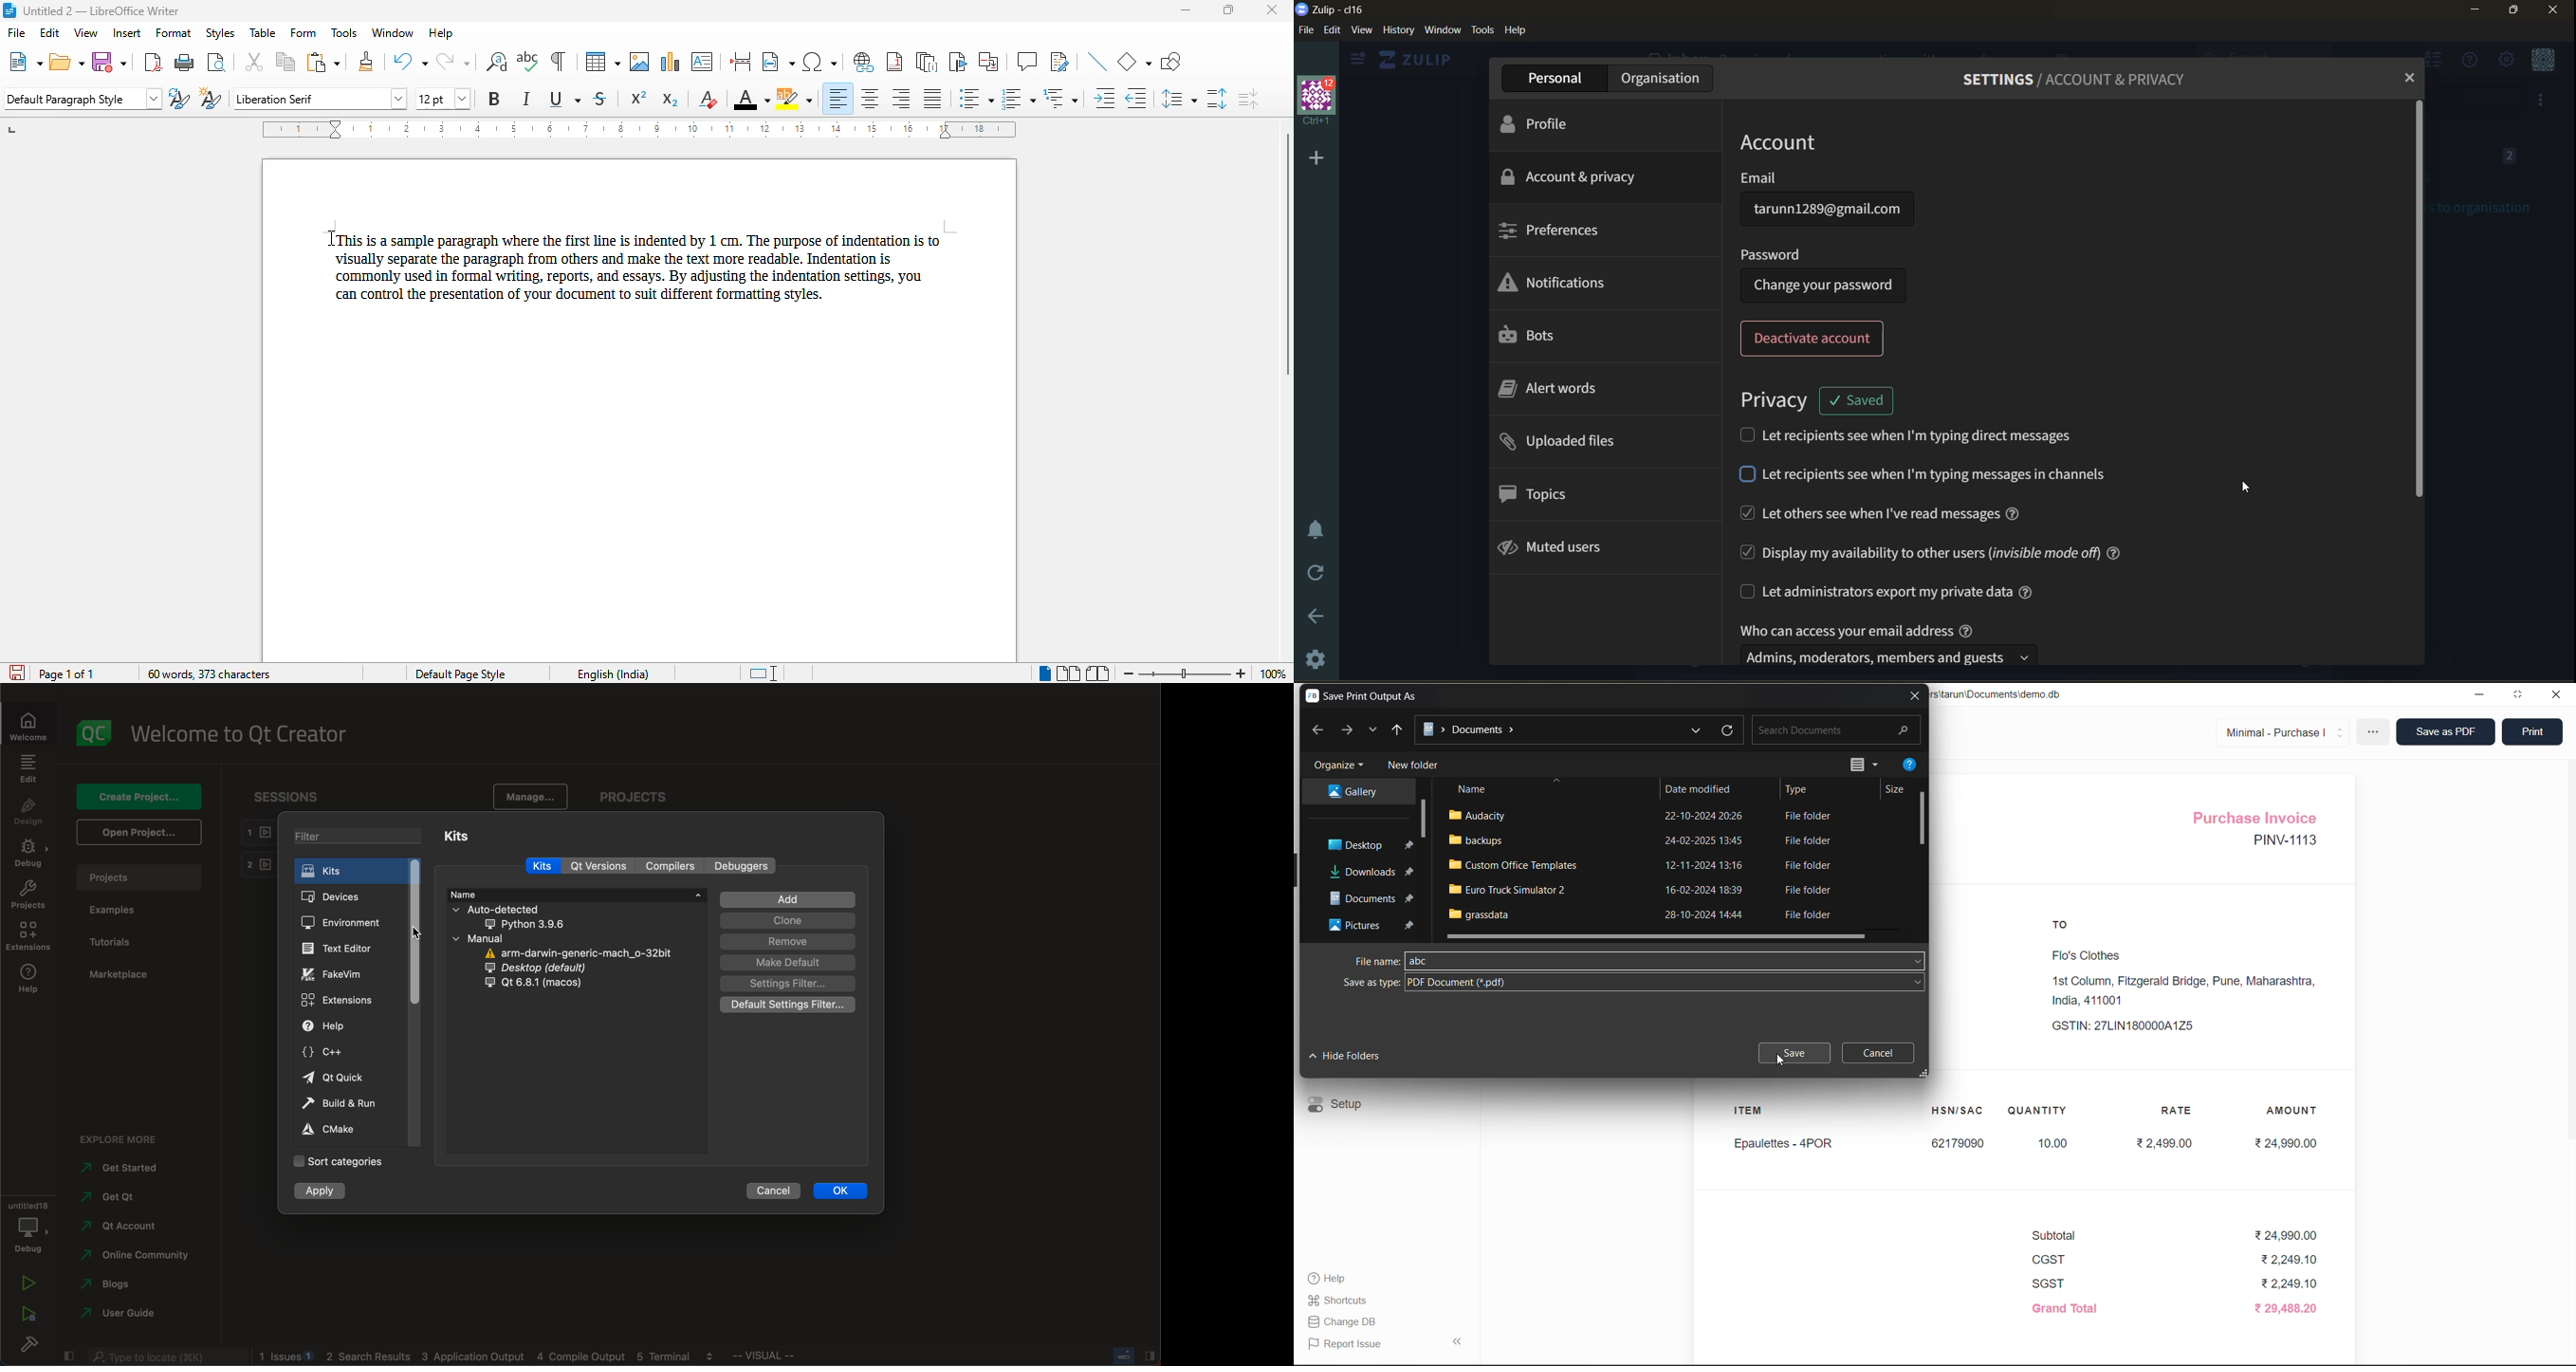  I want to click on open , so click(137, 832).